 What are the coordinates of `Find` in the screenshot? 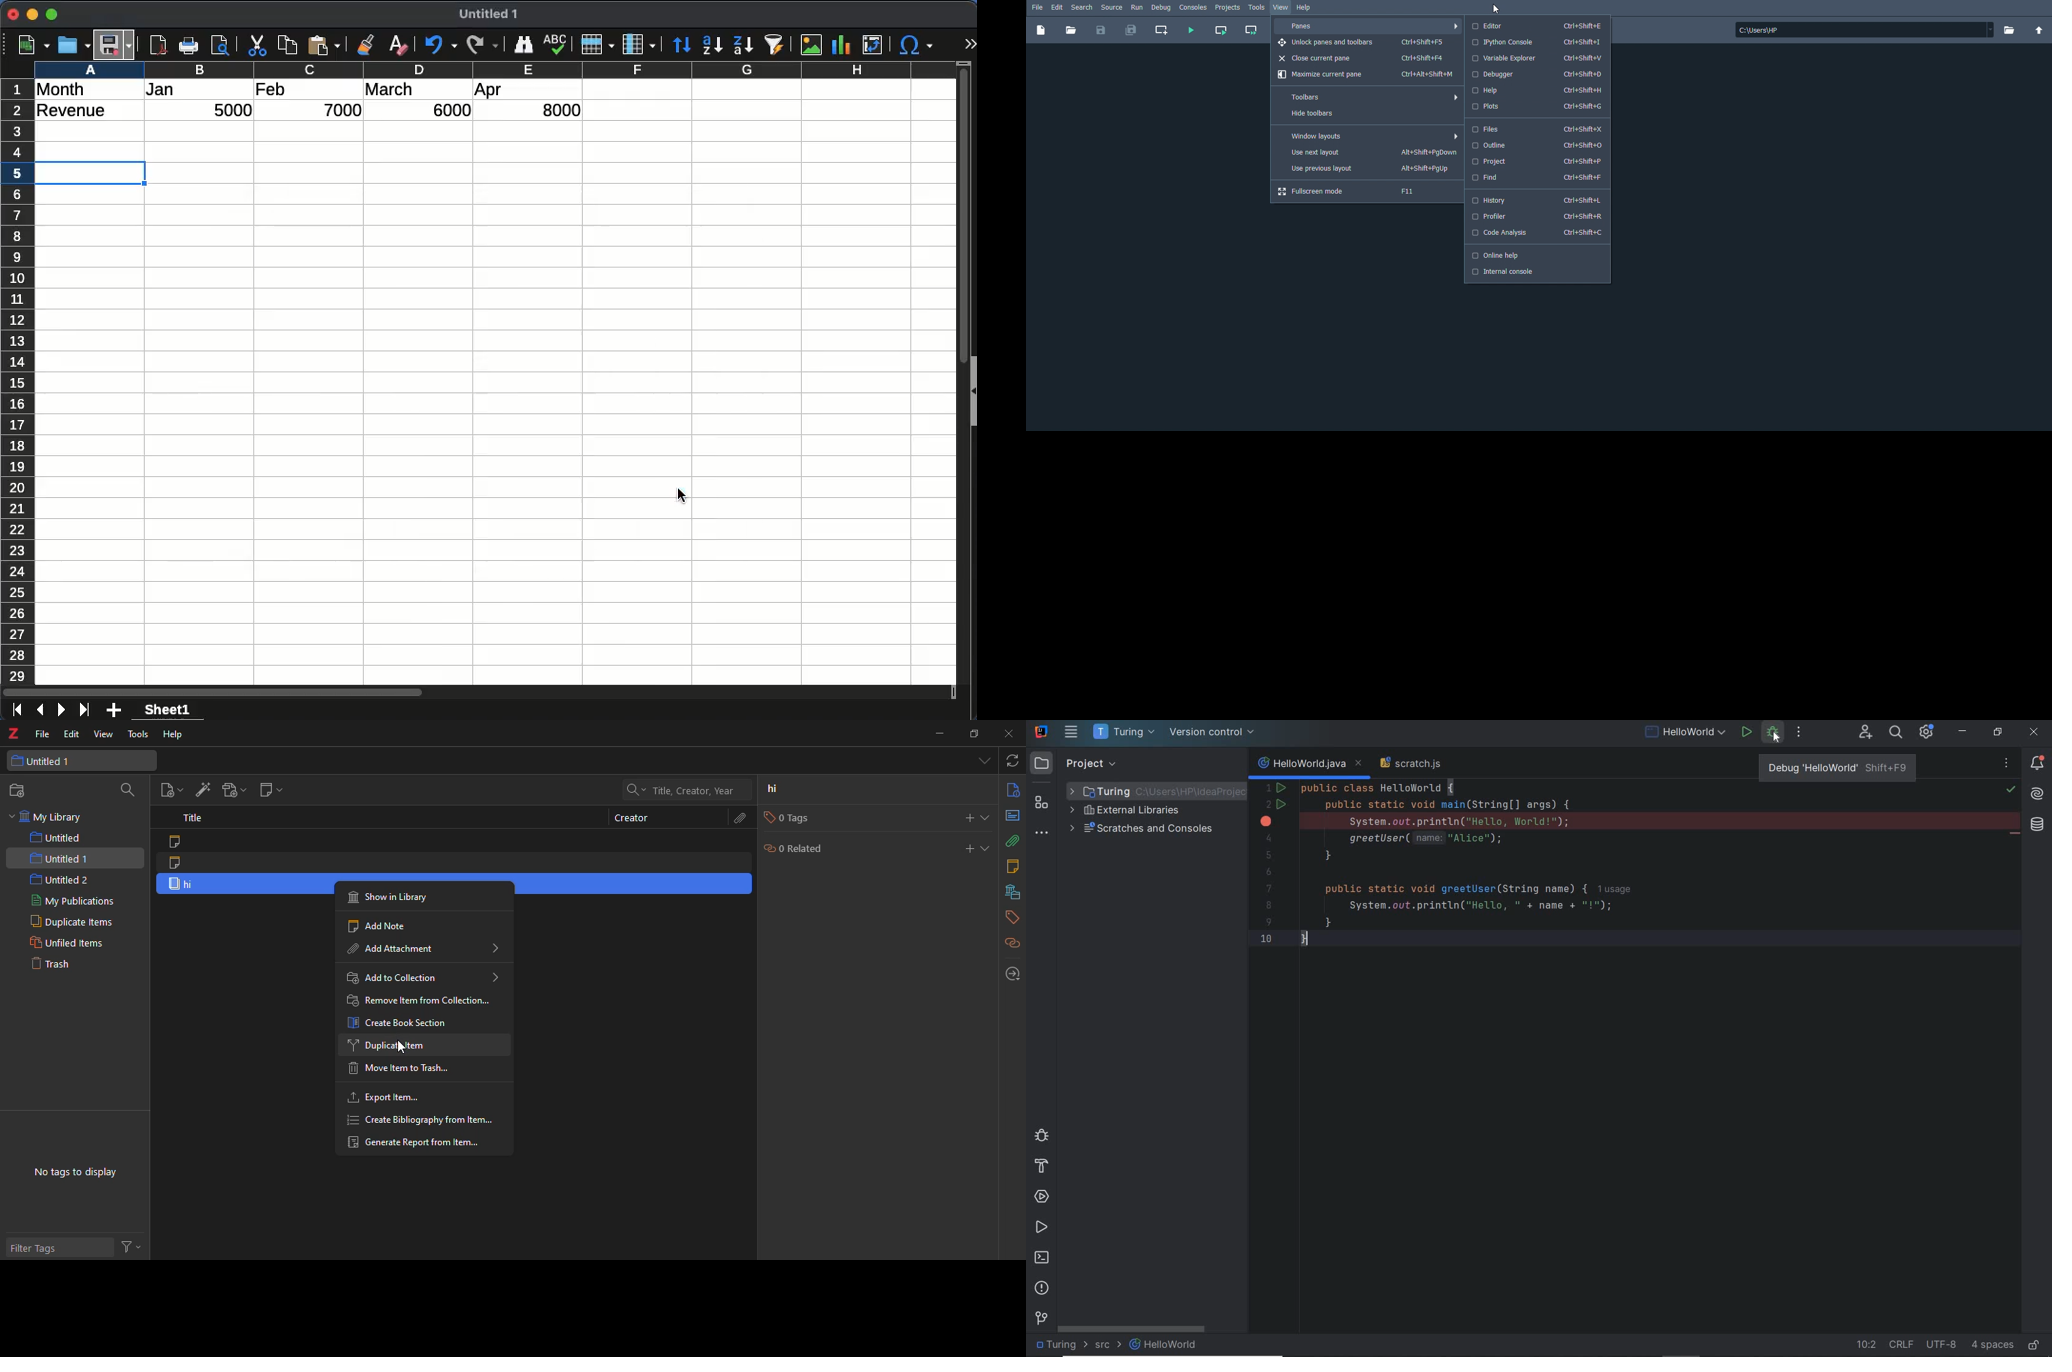 It's located at (1541, 178).